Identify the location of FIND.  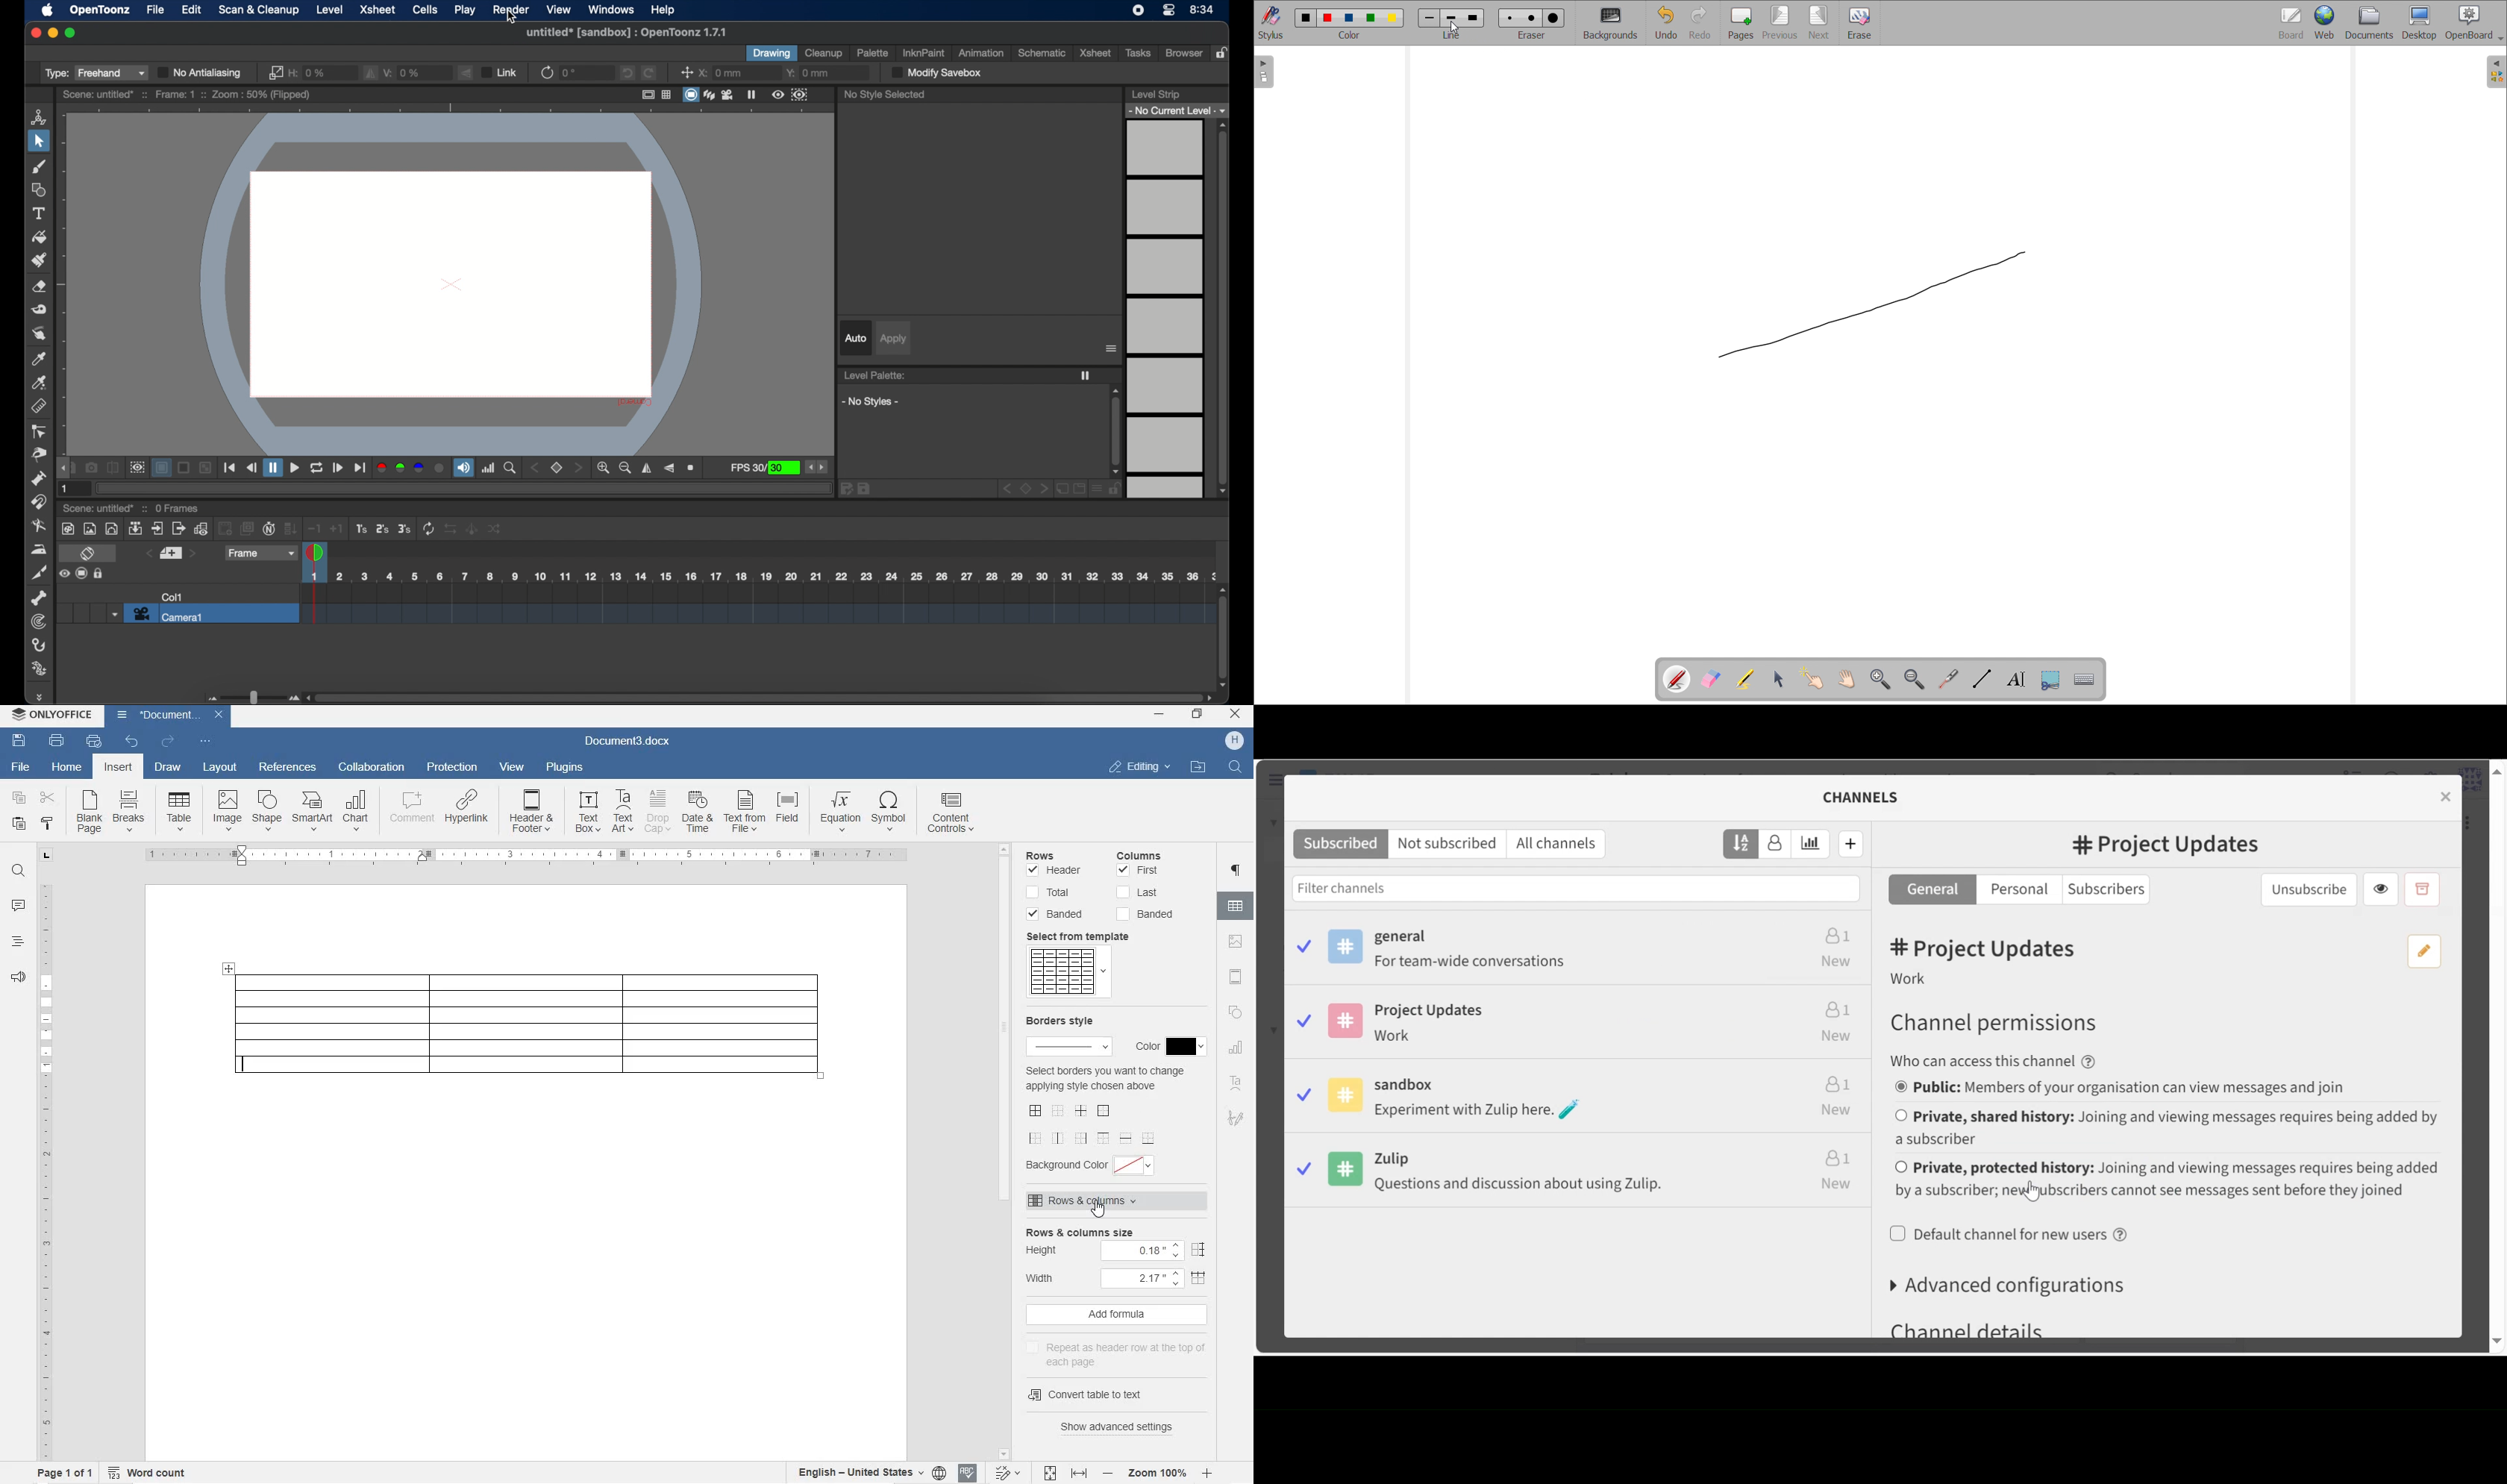
(1233, 768).